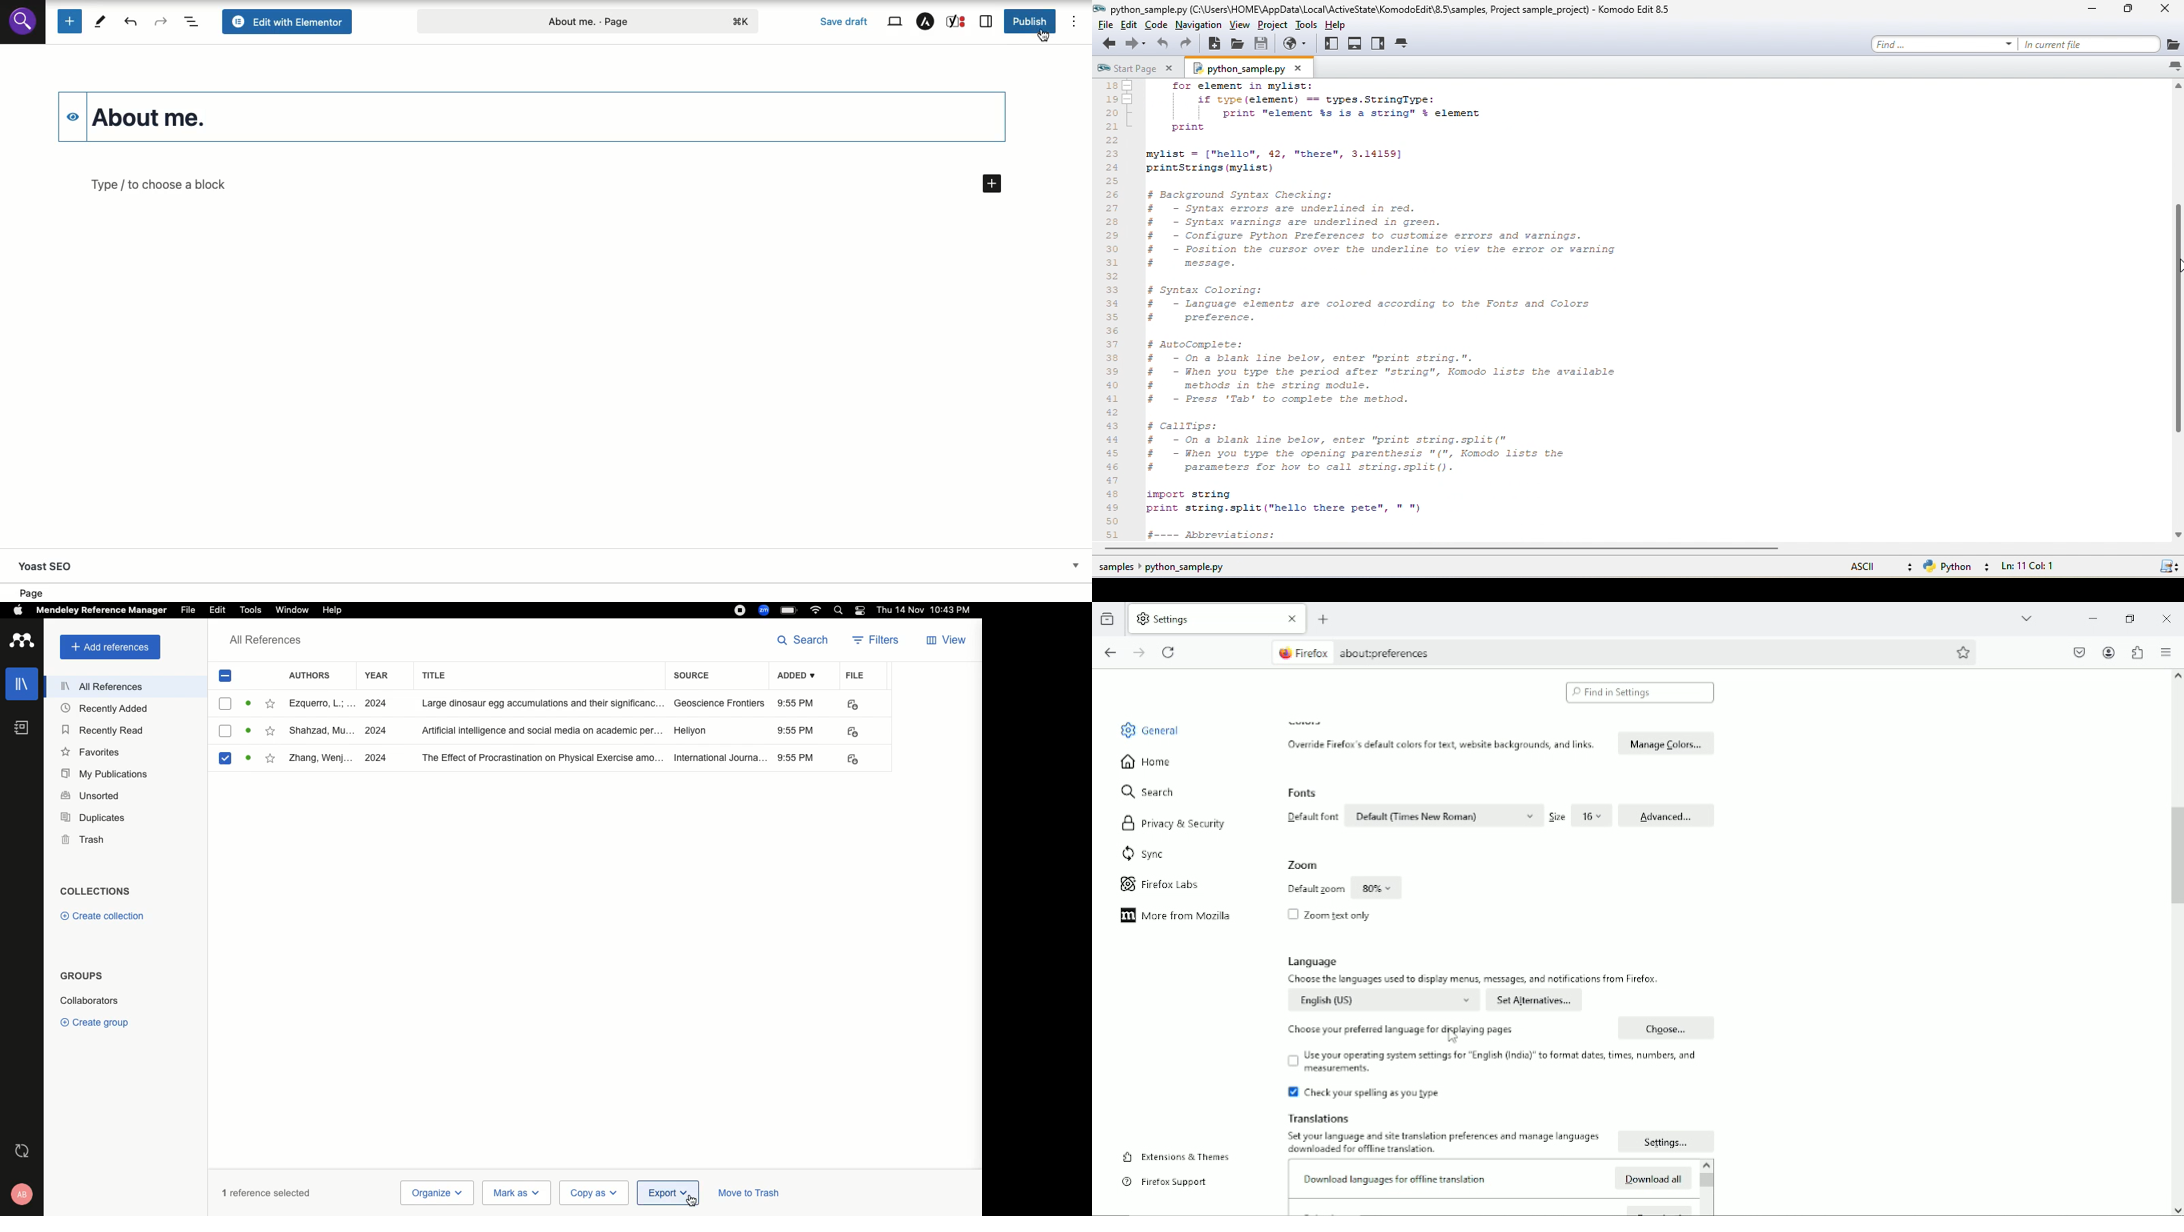  Describe the element at coordinates (593, 1193) in the screenshot. I see `Copy as` at that location.